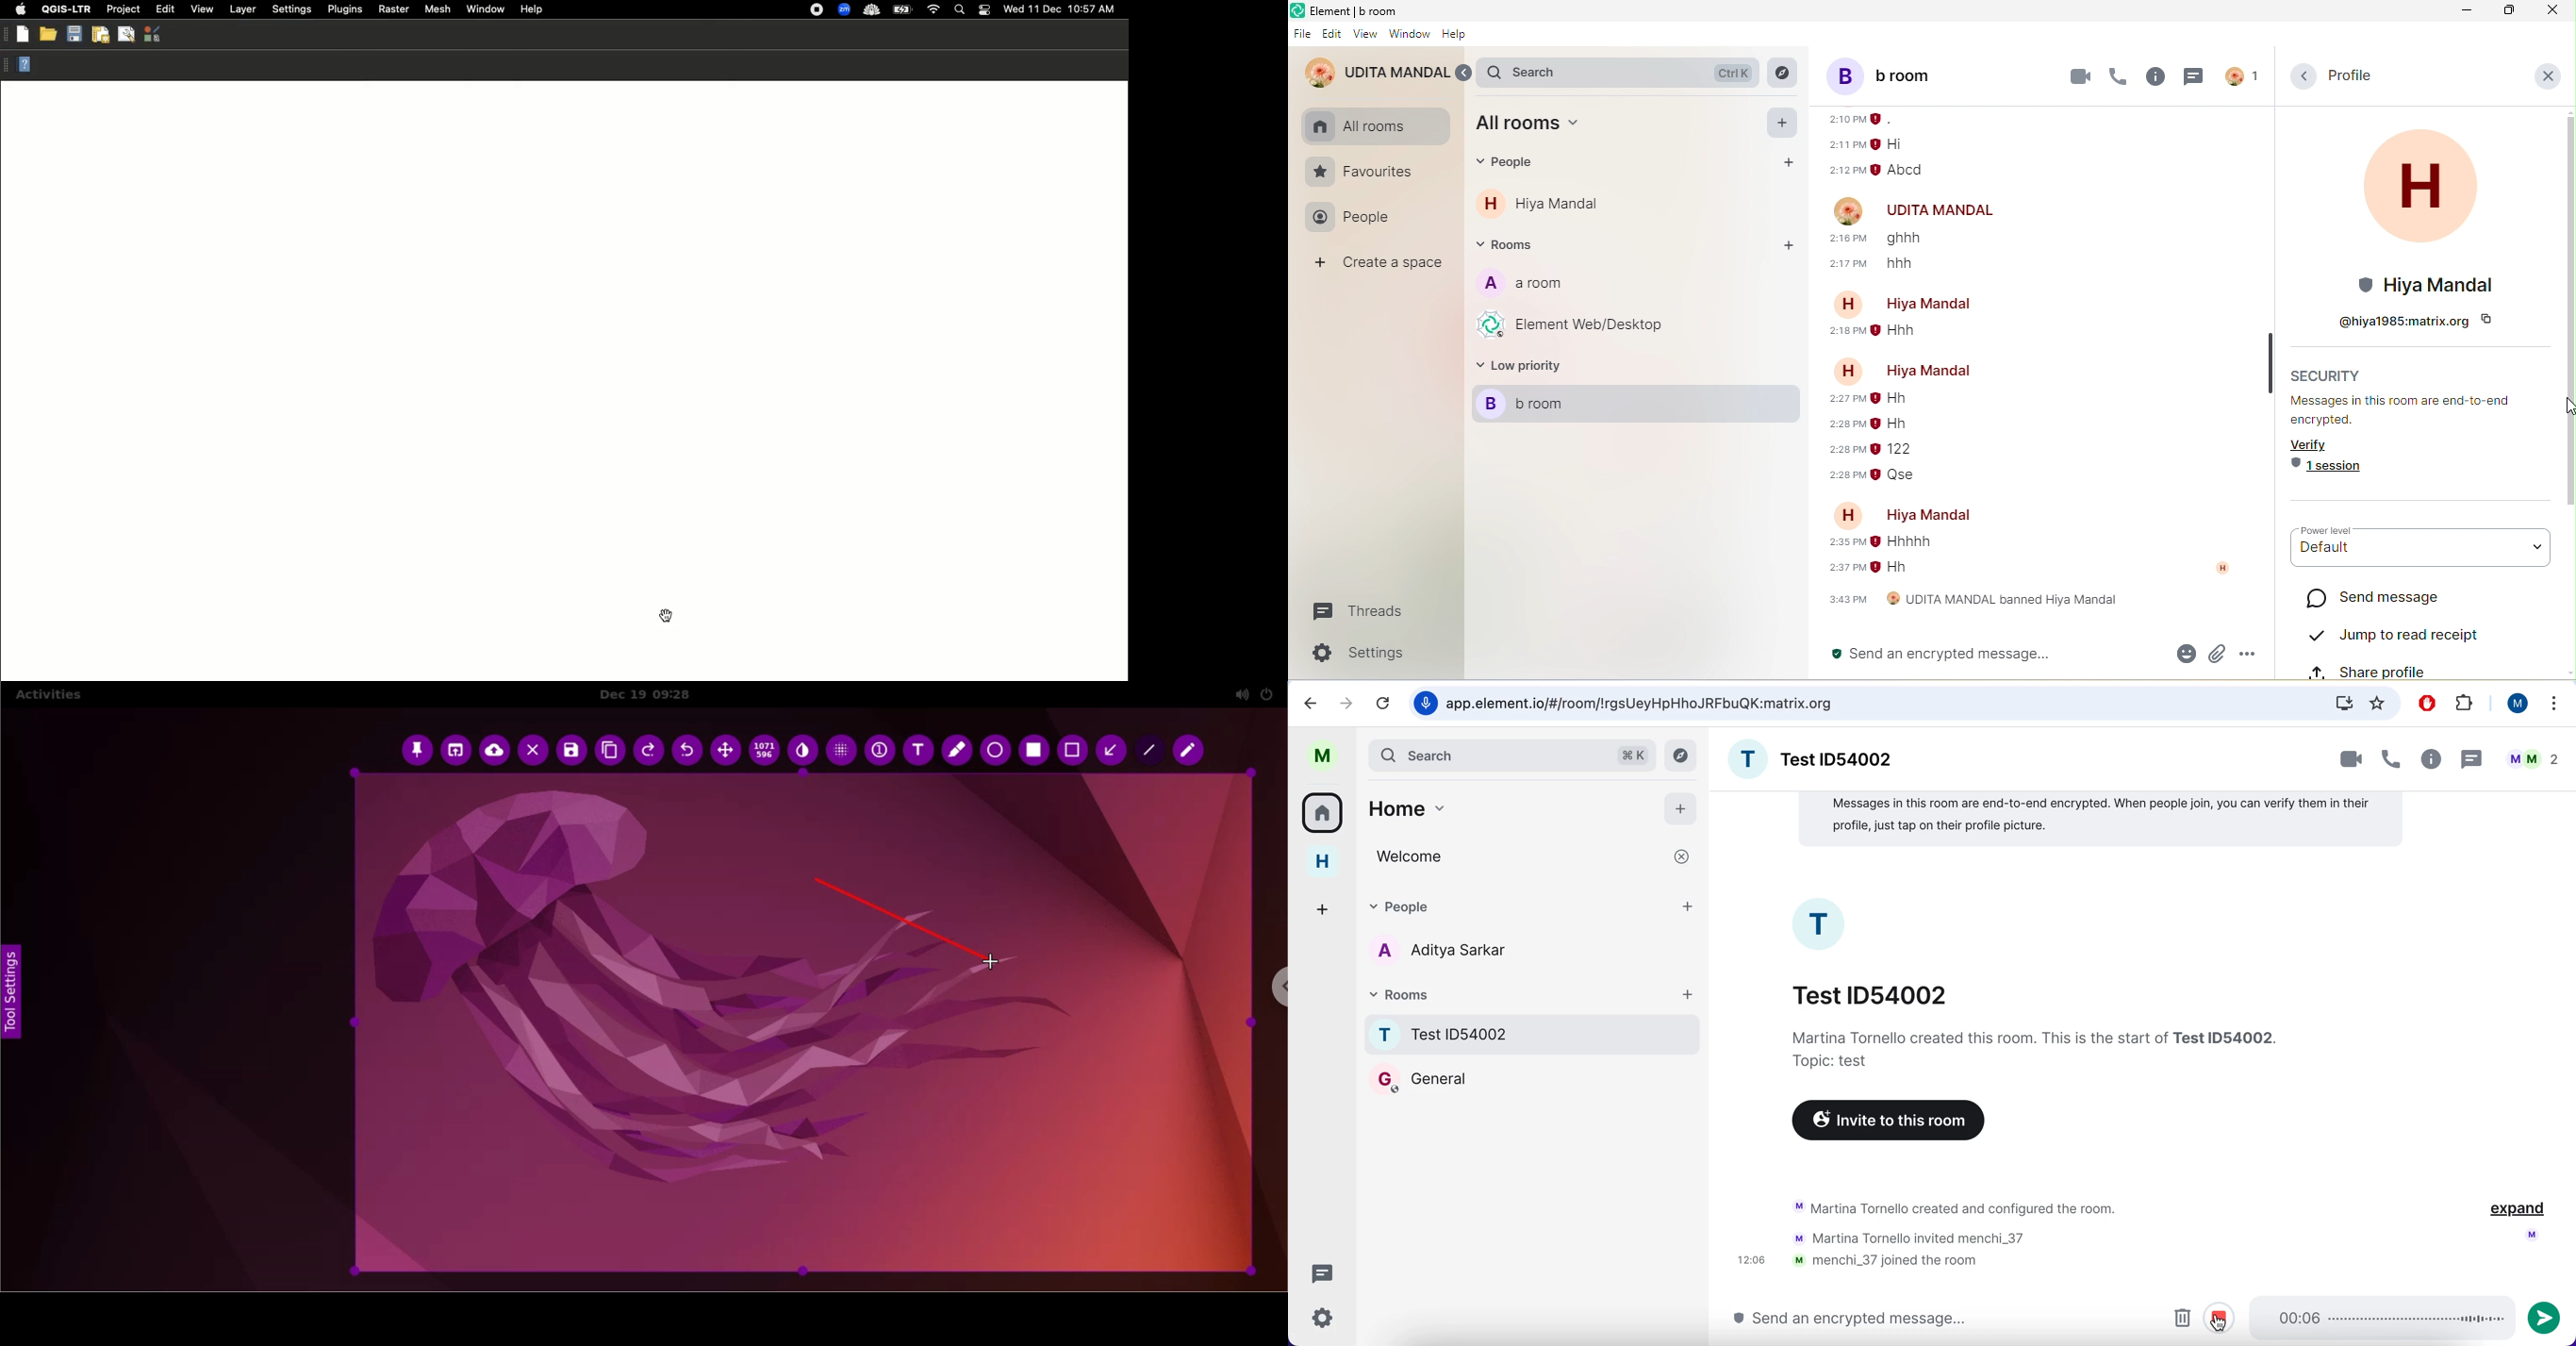 The width and height of the screenshot is (2576, 1372). What do you see at coordinates (1913, 303) in the screenshot?
I see `account name-hiya mandal` at bounding box center [1913, 303].